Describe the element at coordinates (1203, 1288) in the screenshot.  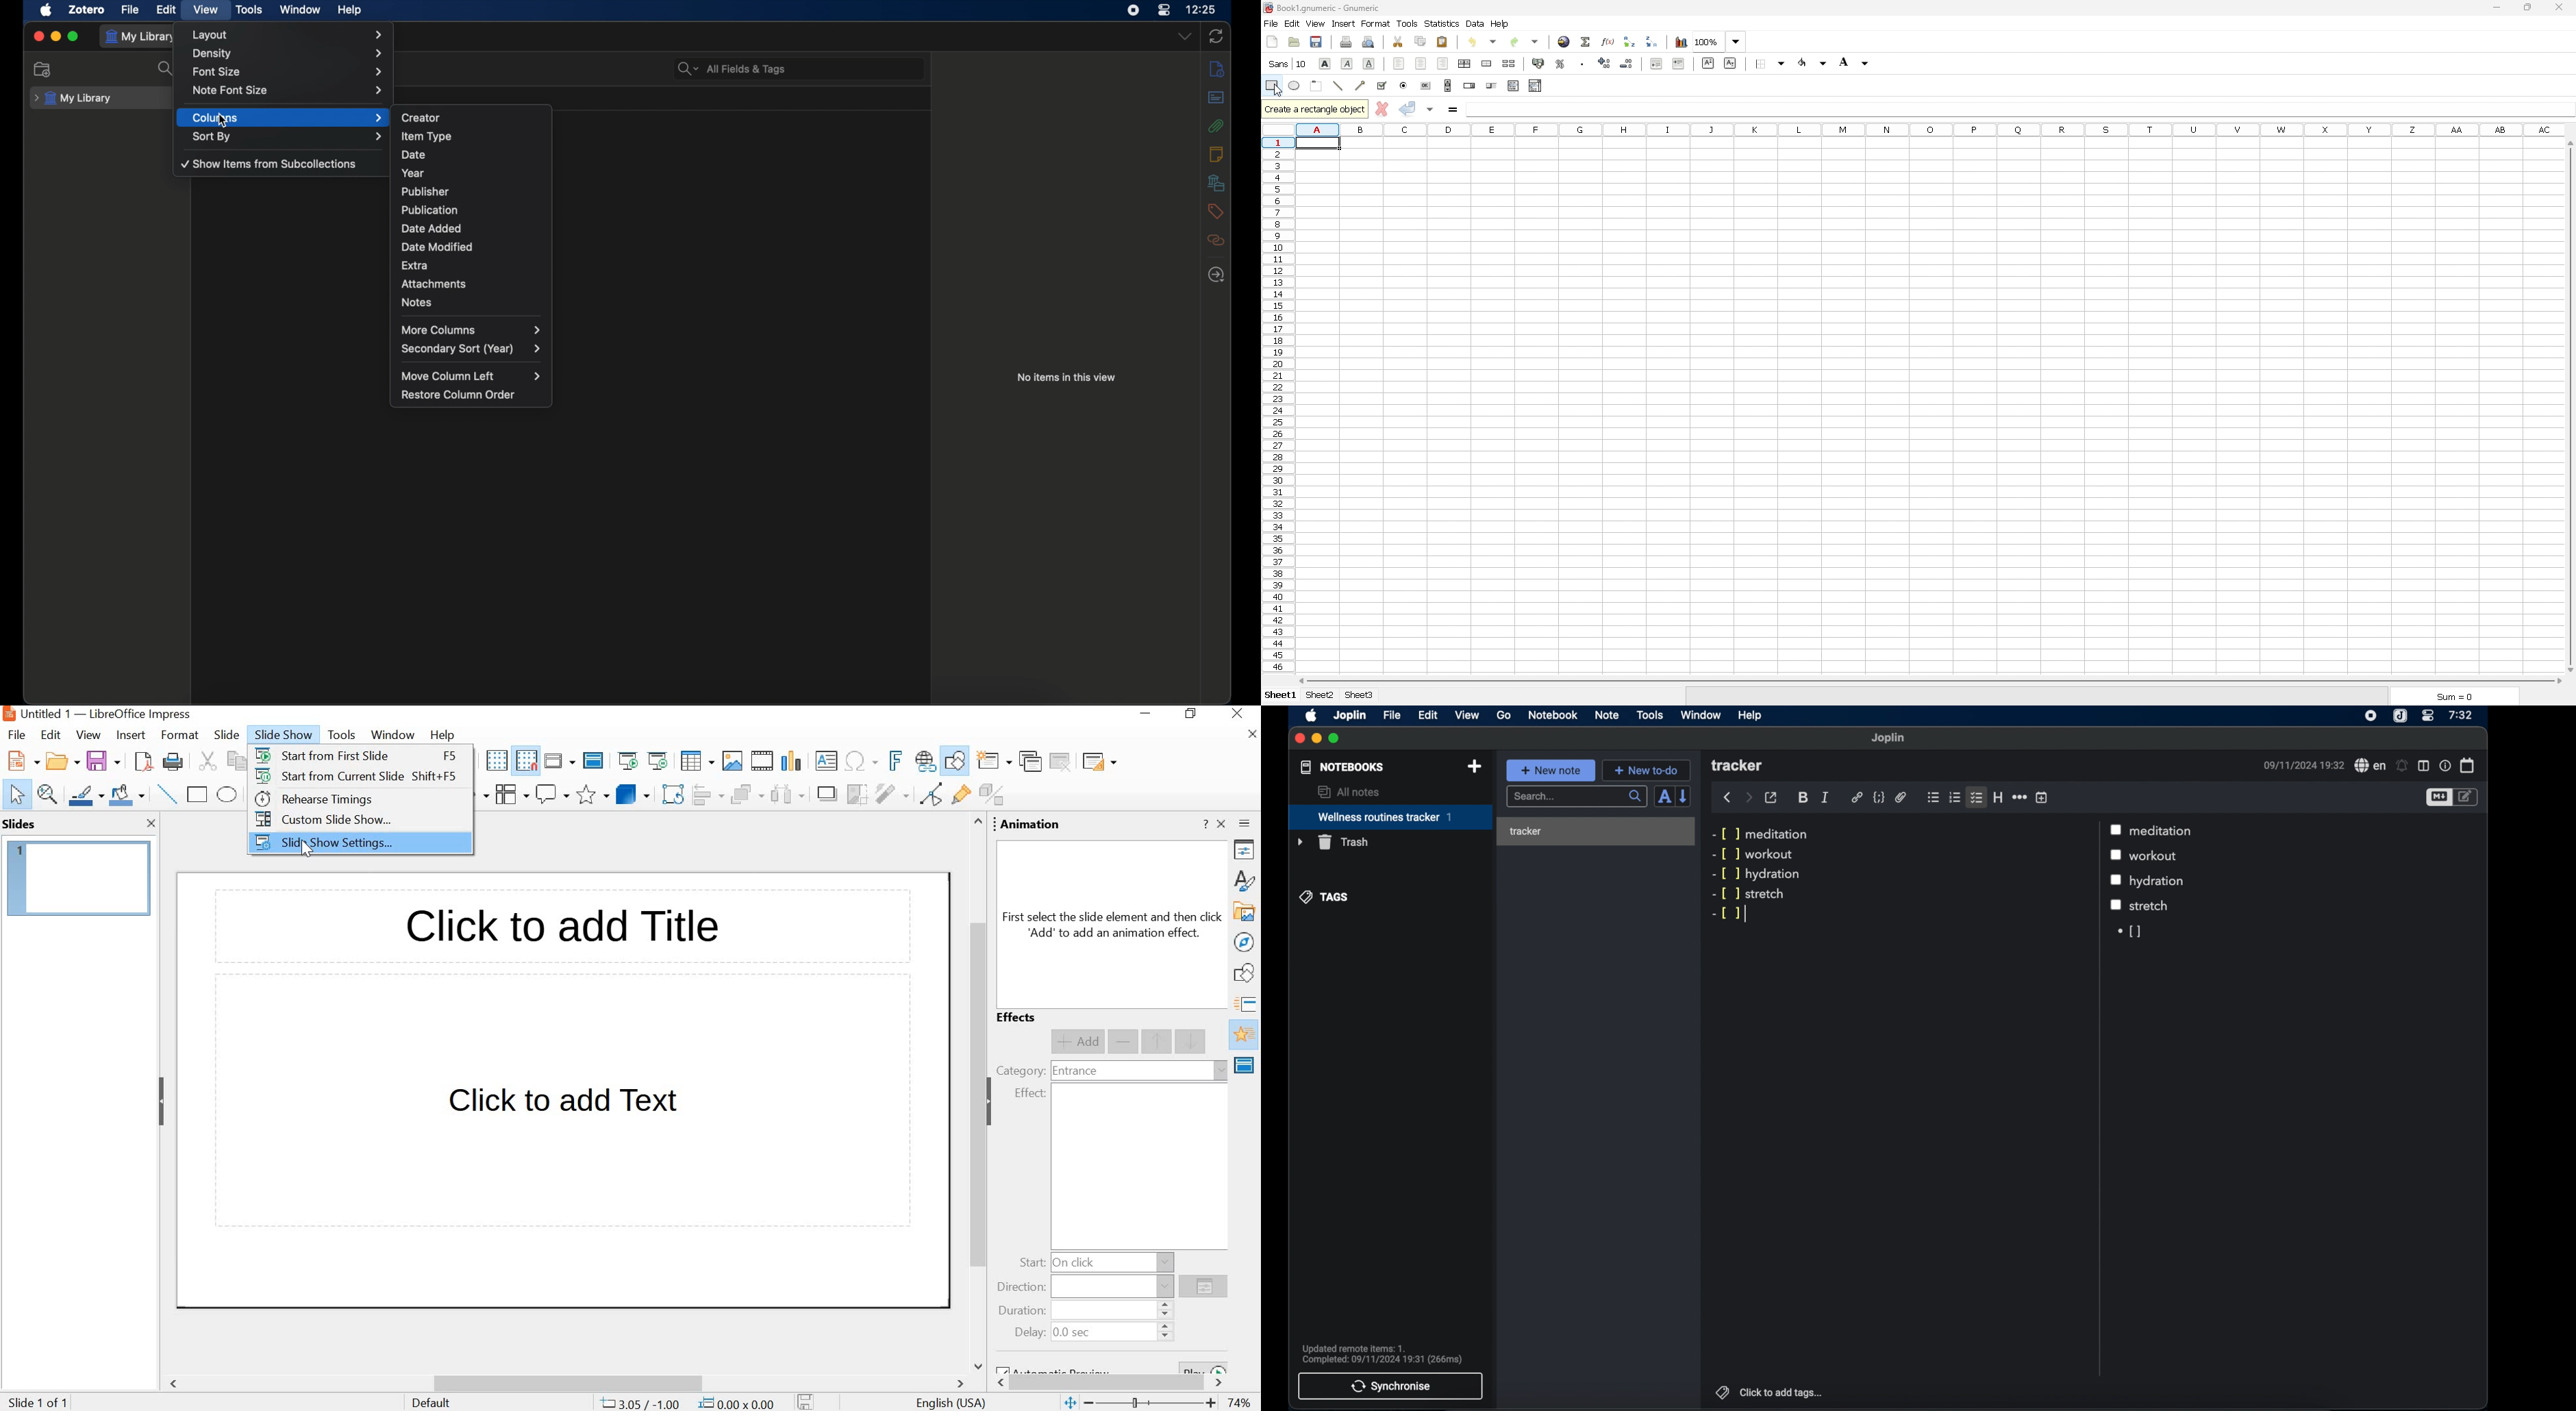
I see `options` at that location.